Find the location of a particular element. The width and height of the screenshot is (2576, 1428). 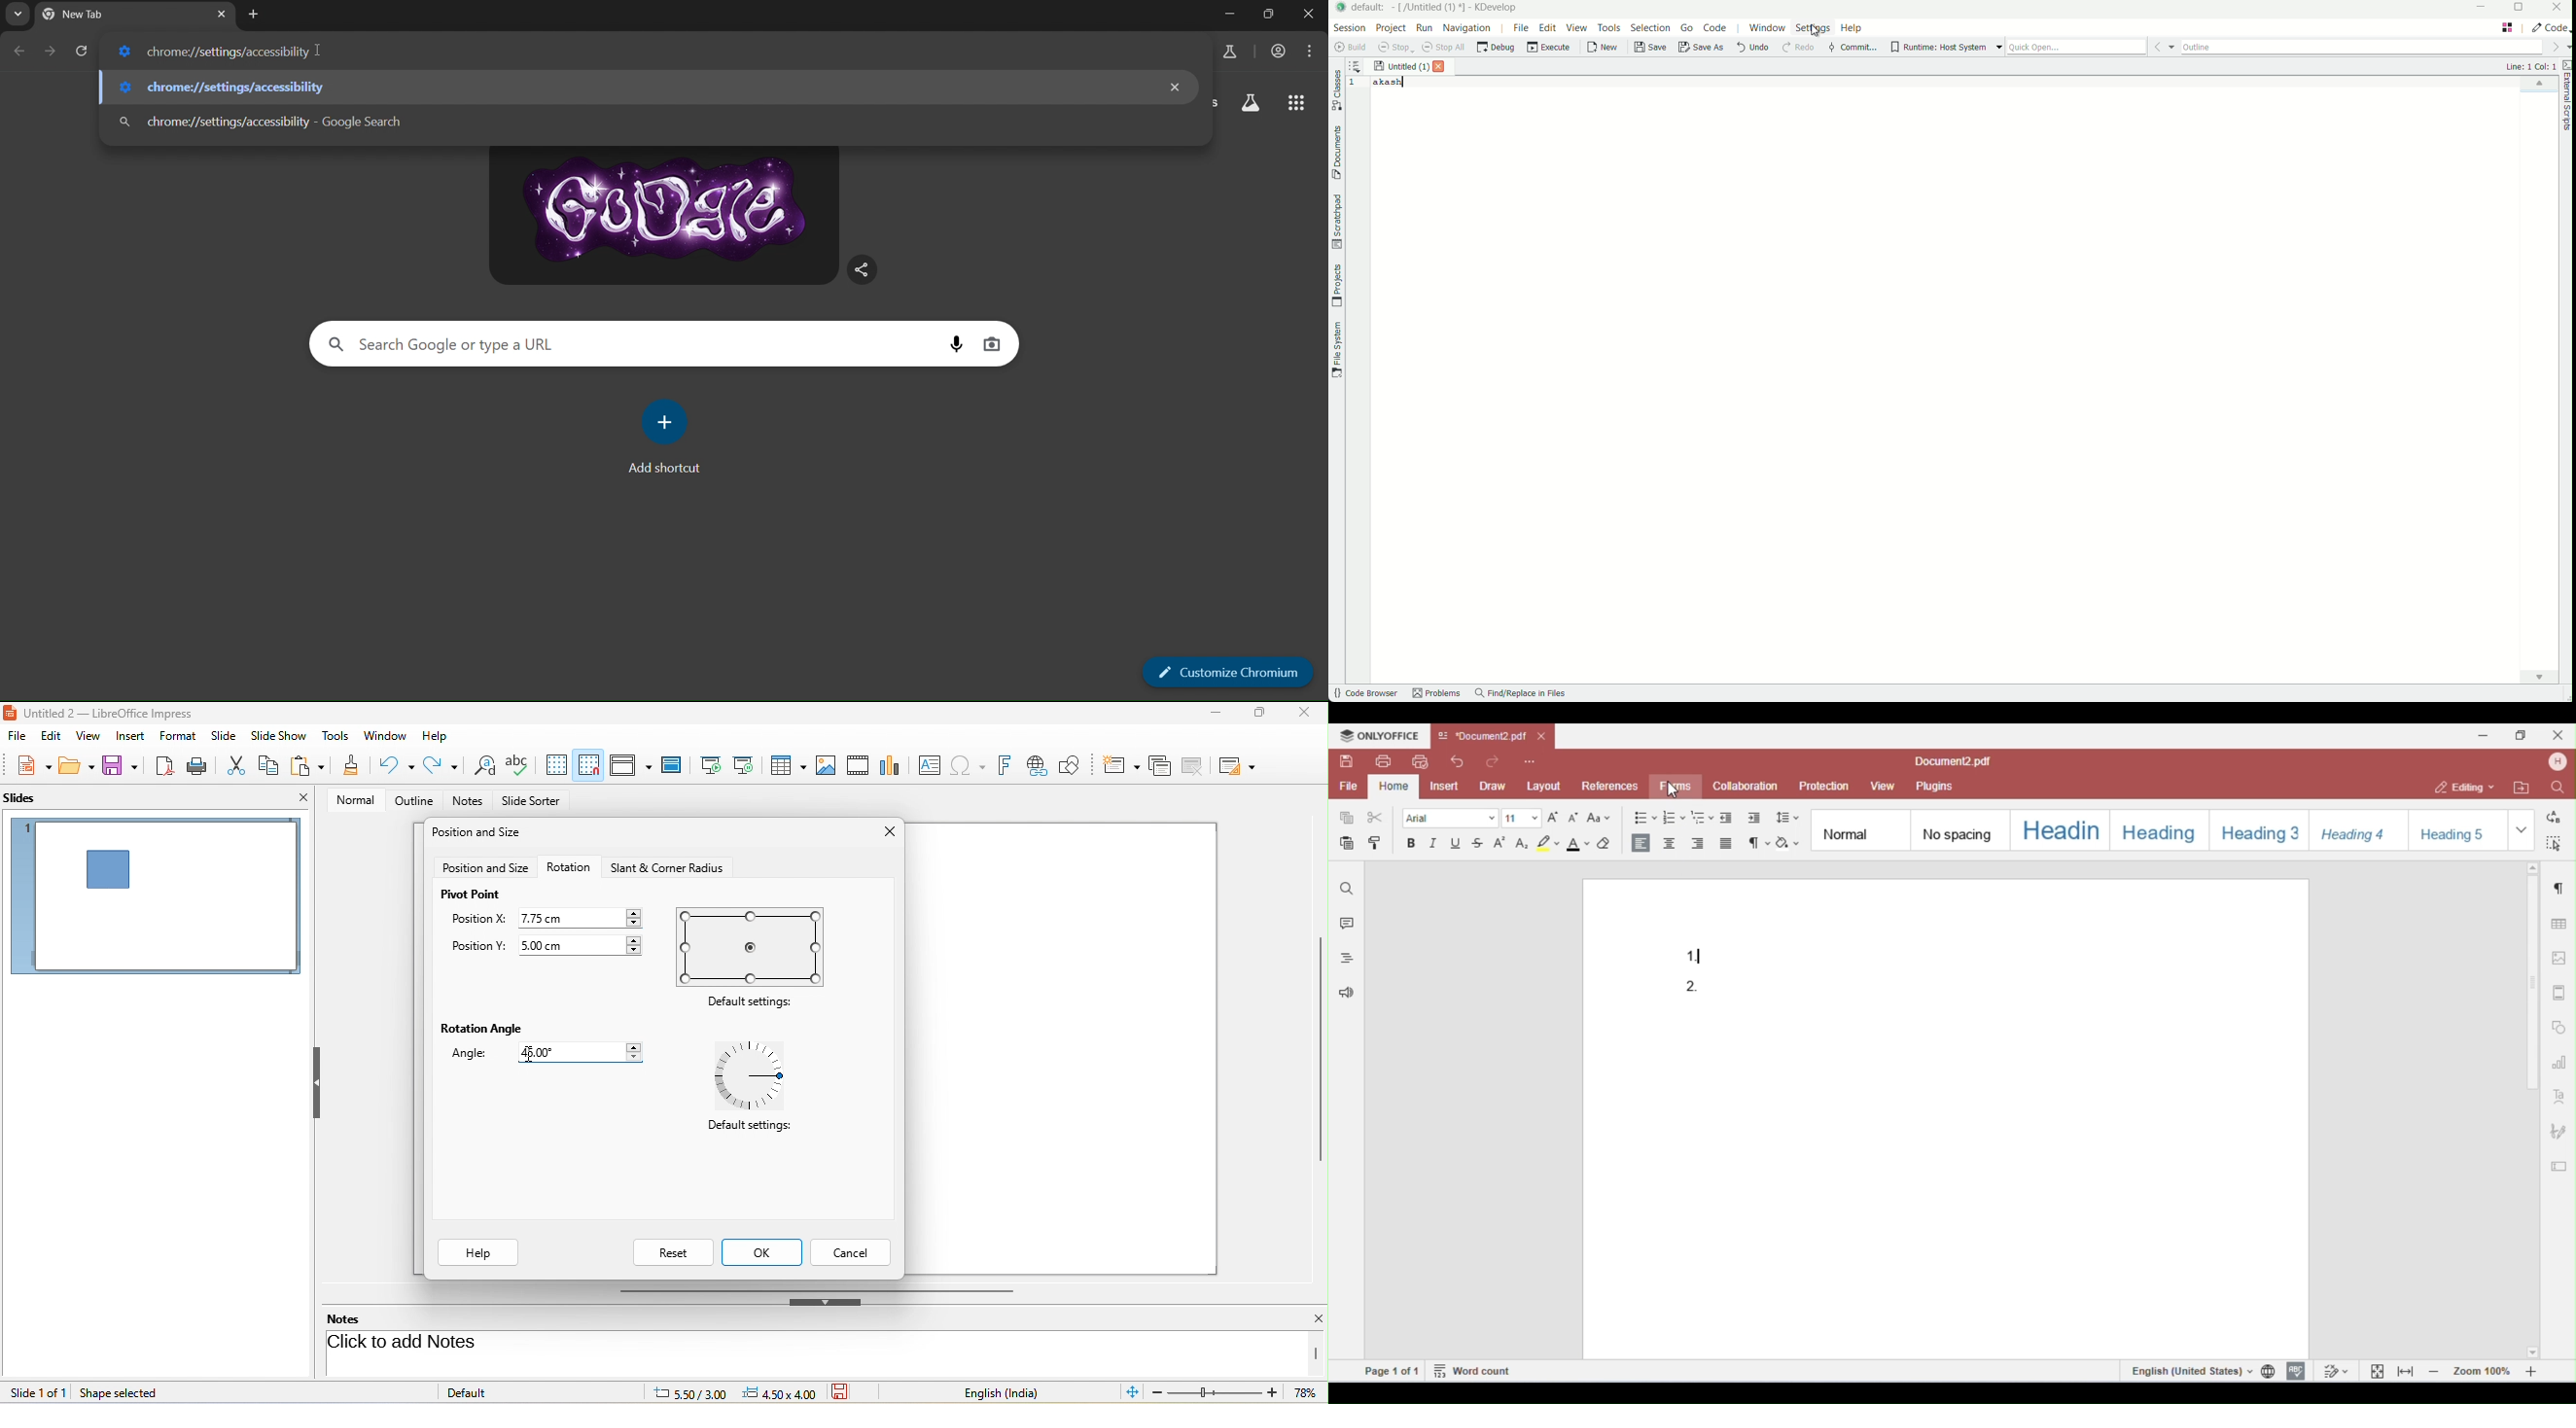

open is located at coordinates (77, 768).